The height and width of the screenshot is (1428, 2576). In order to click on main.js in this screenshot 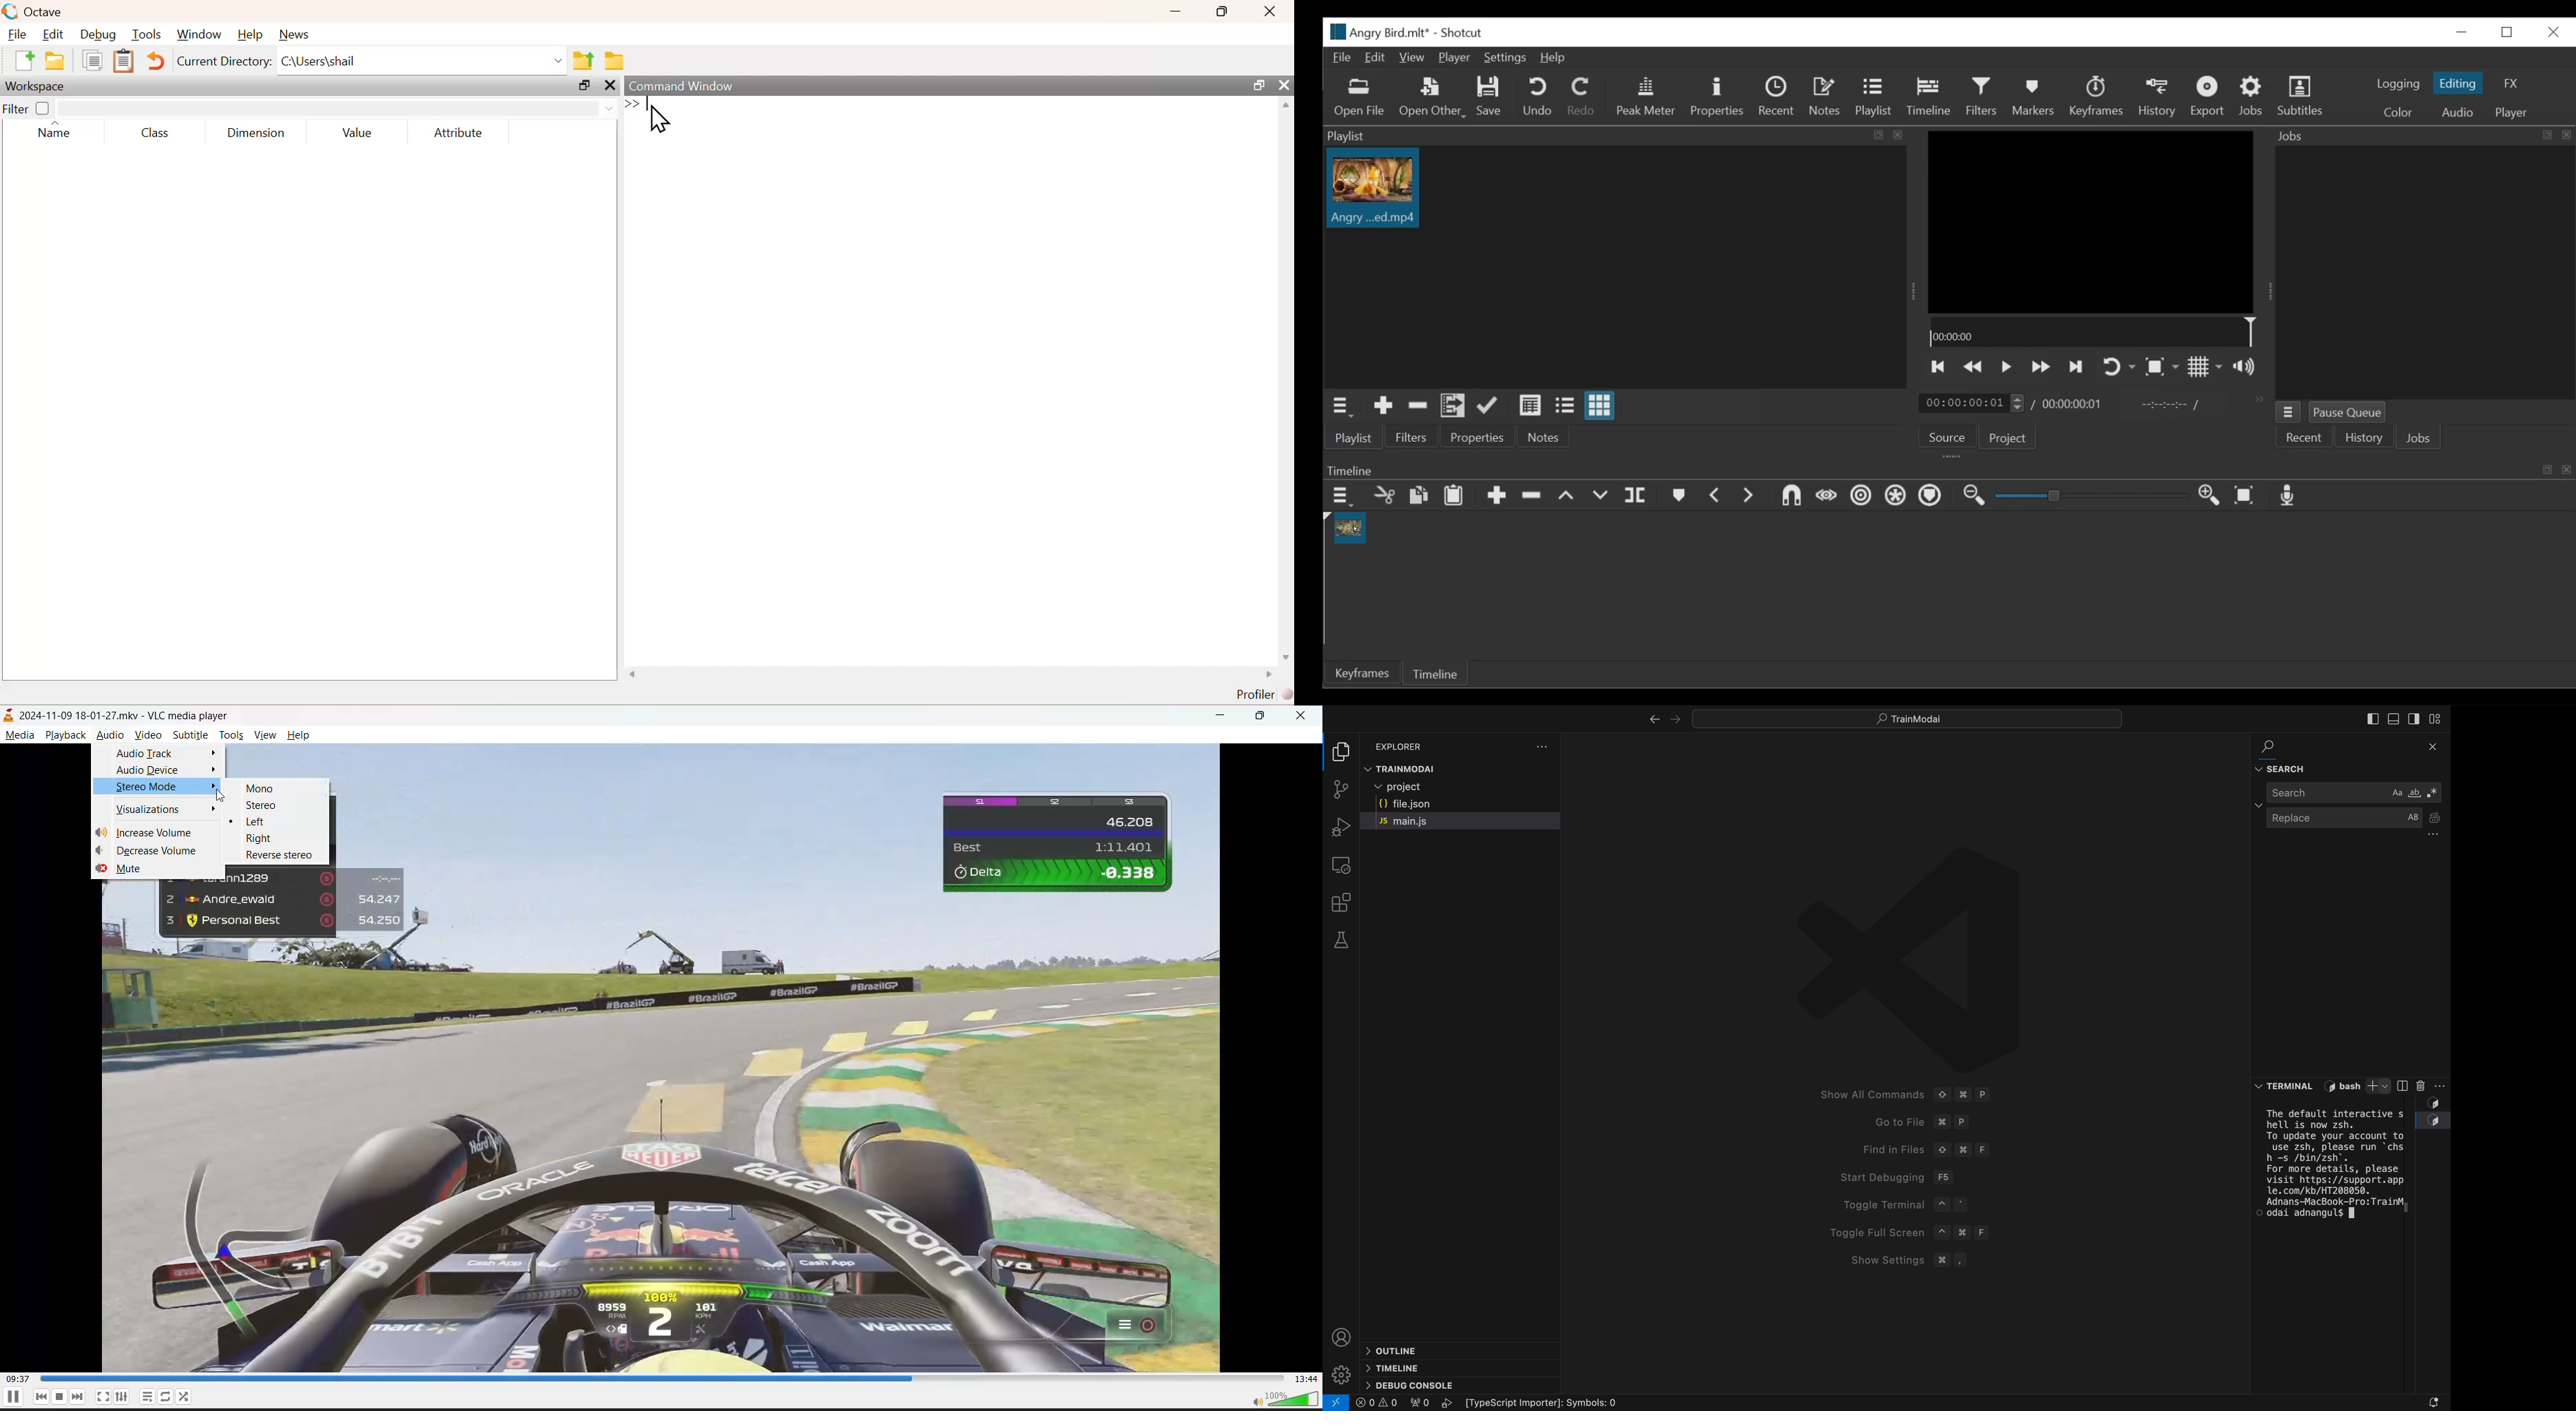, I will do `click(1447, 822)`.